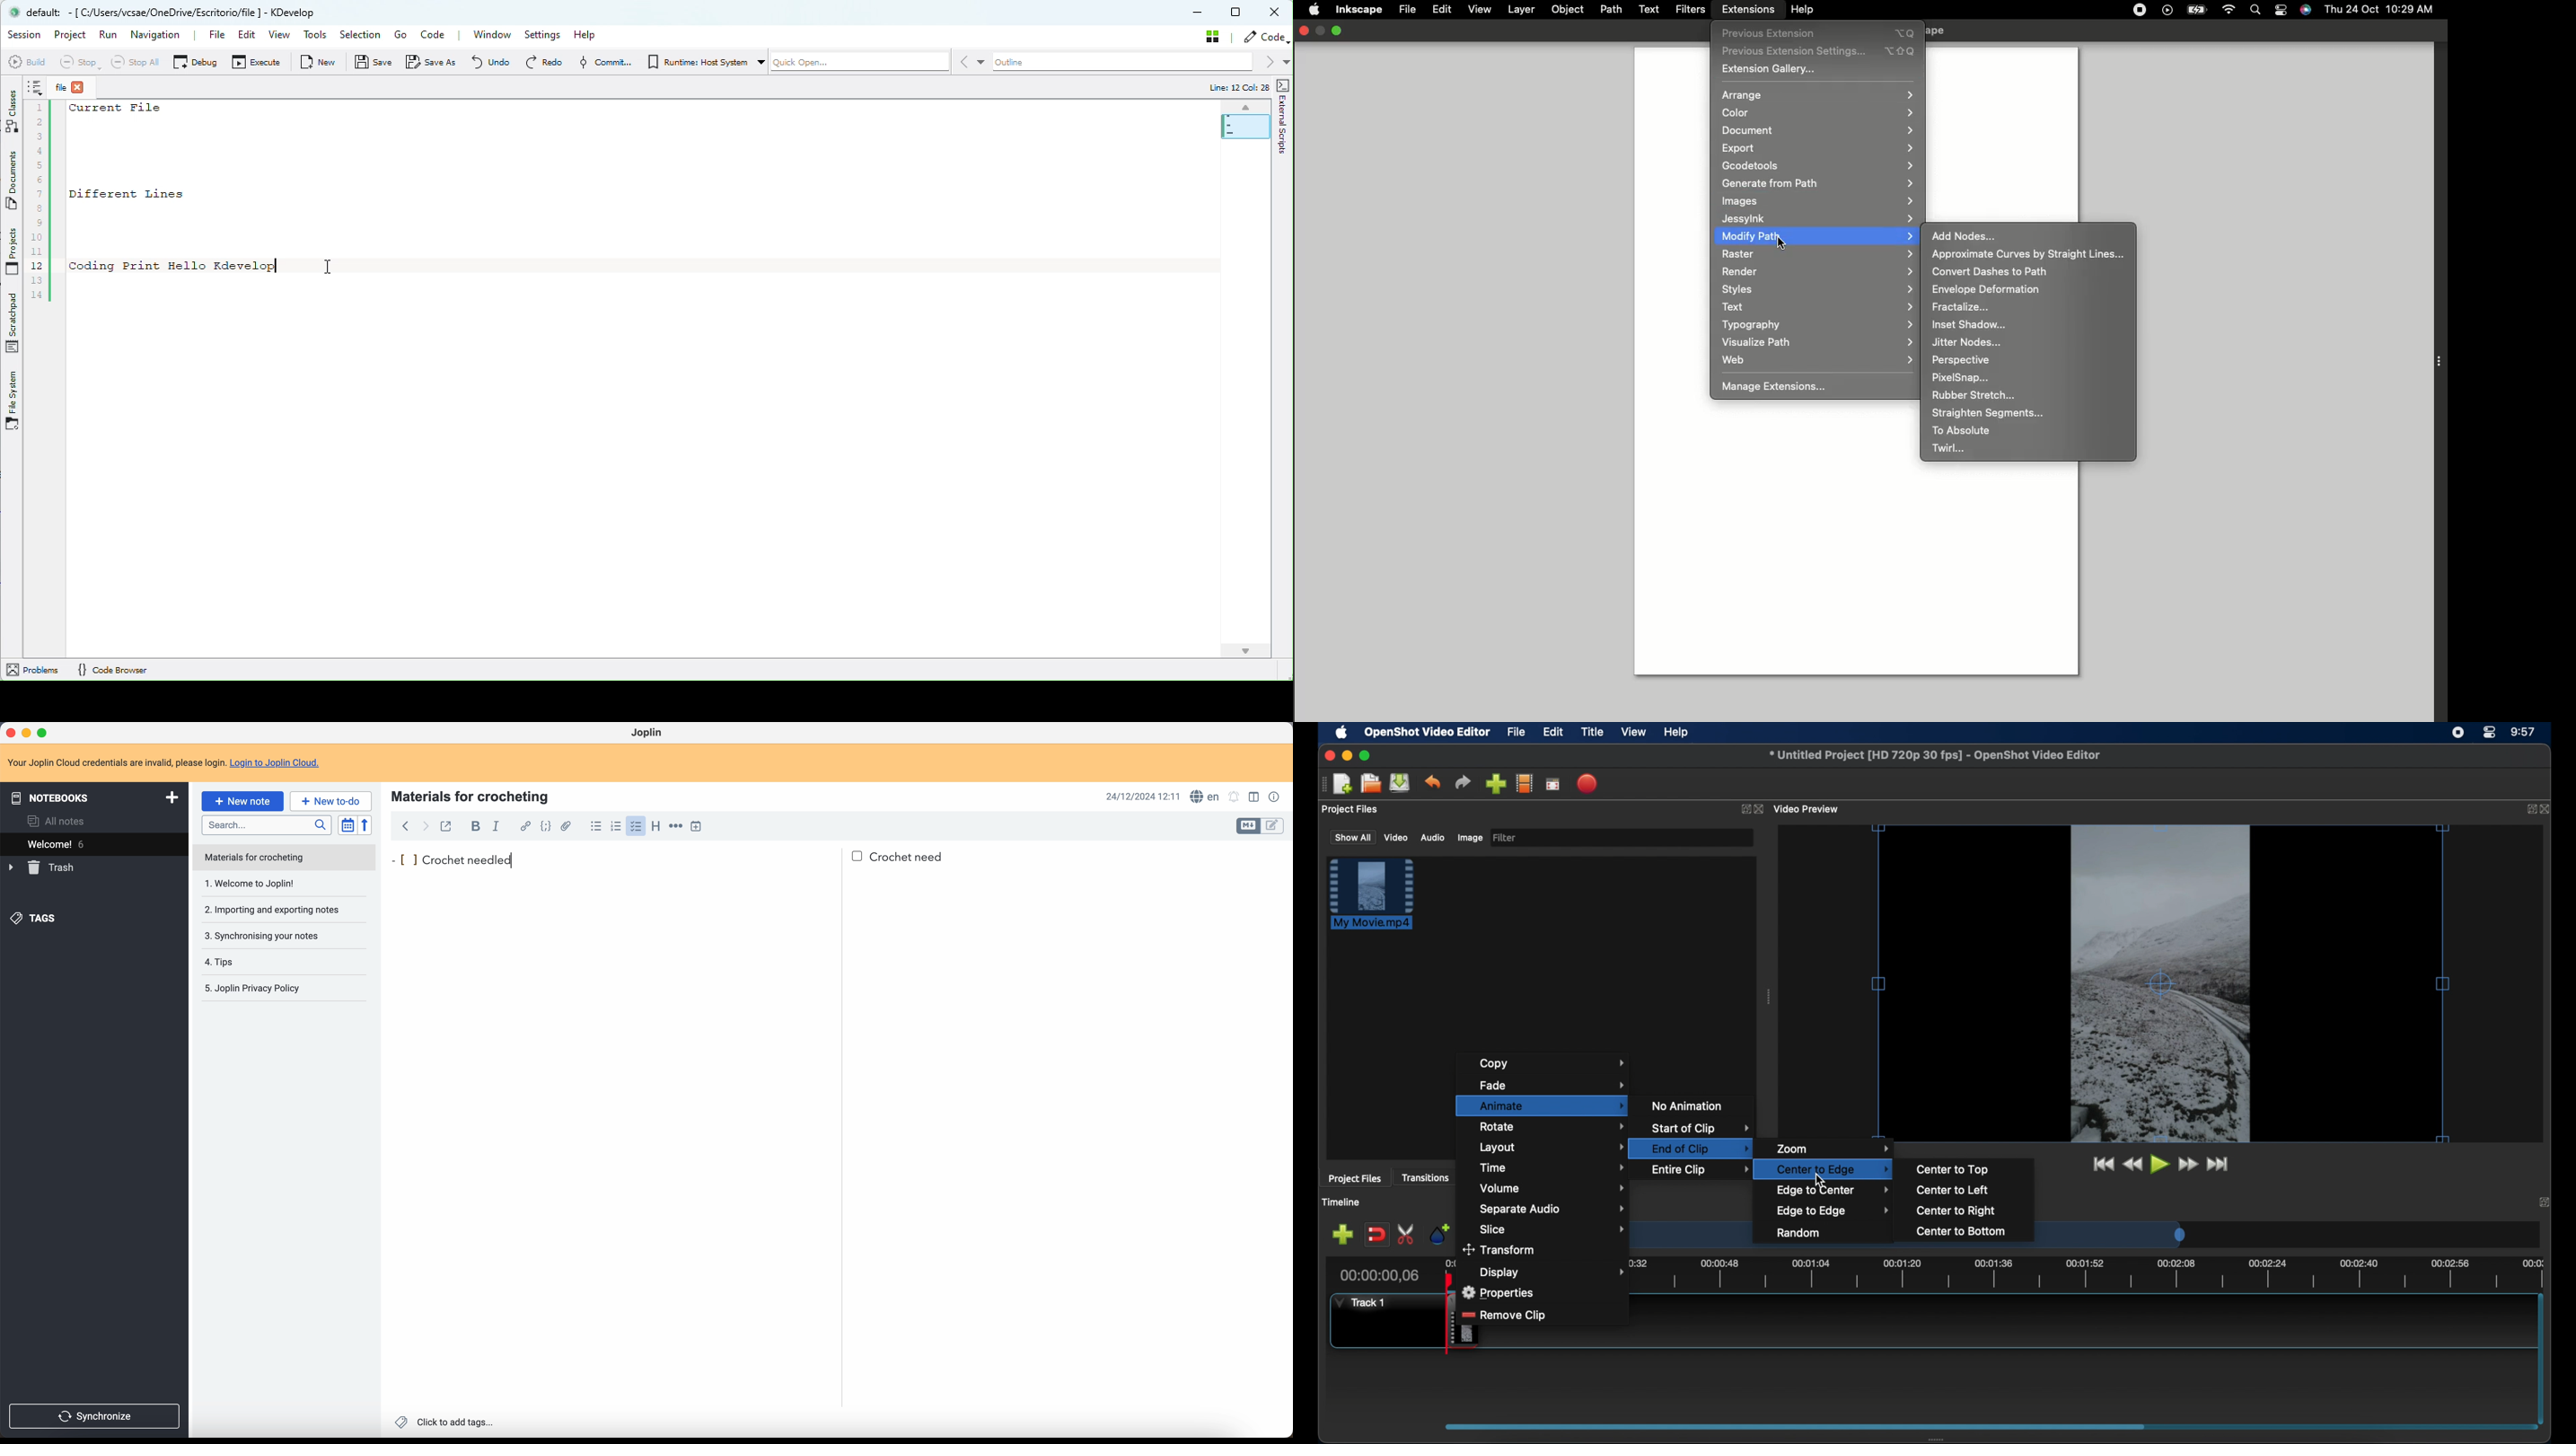  Describe the element at coordinates (1397, 837) in the screenshot. I see `video` at that location.